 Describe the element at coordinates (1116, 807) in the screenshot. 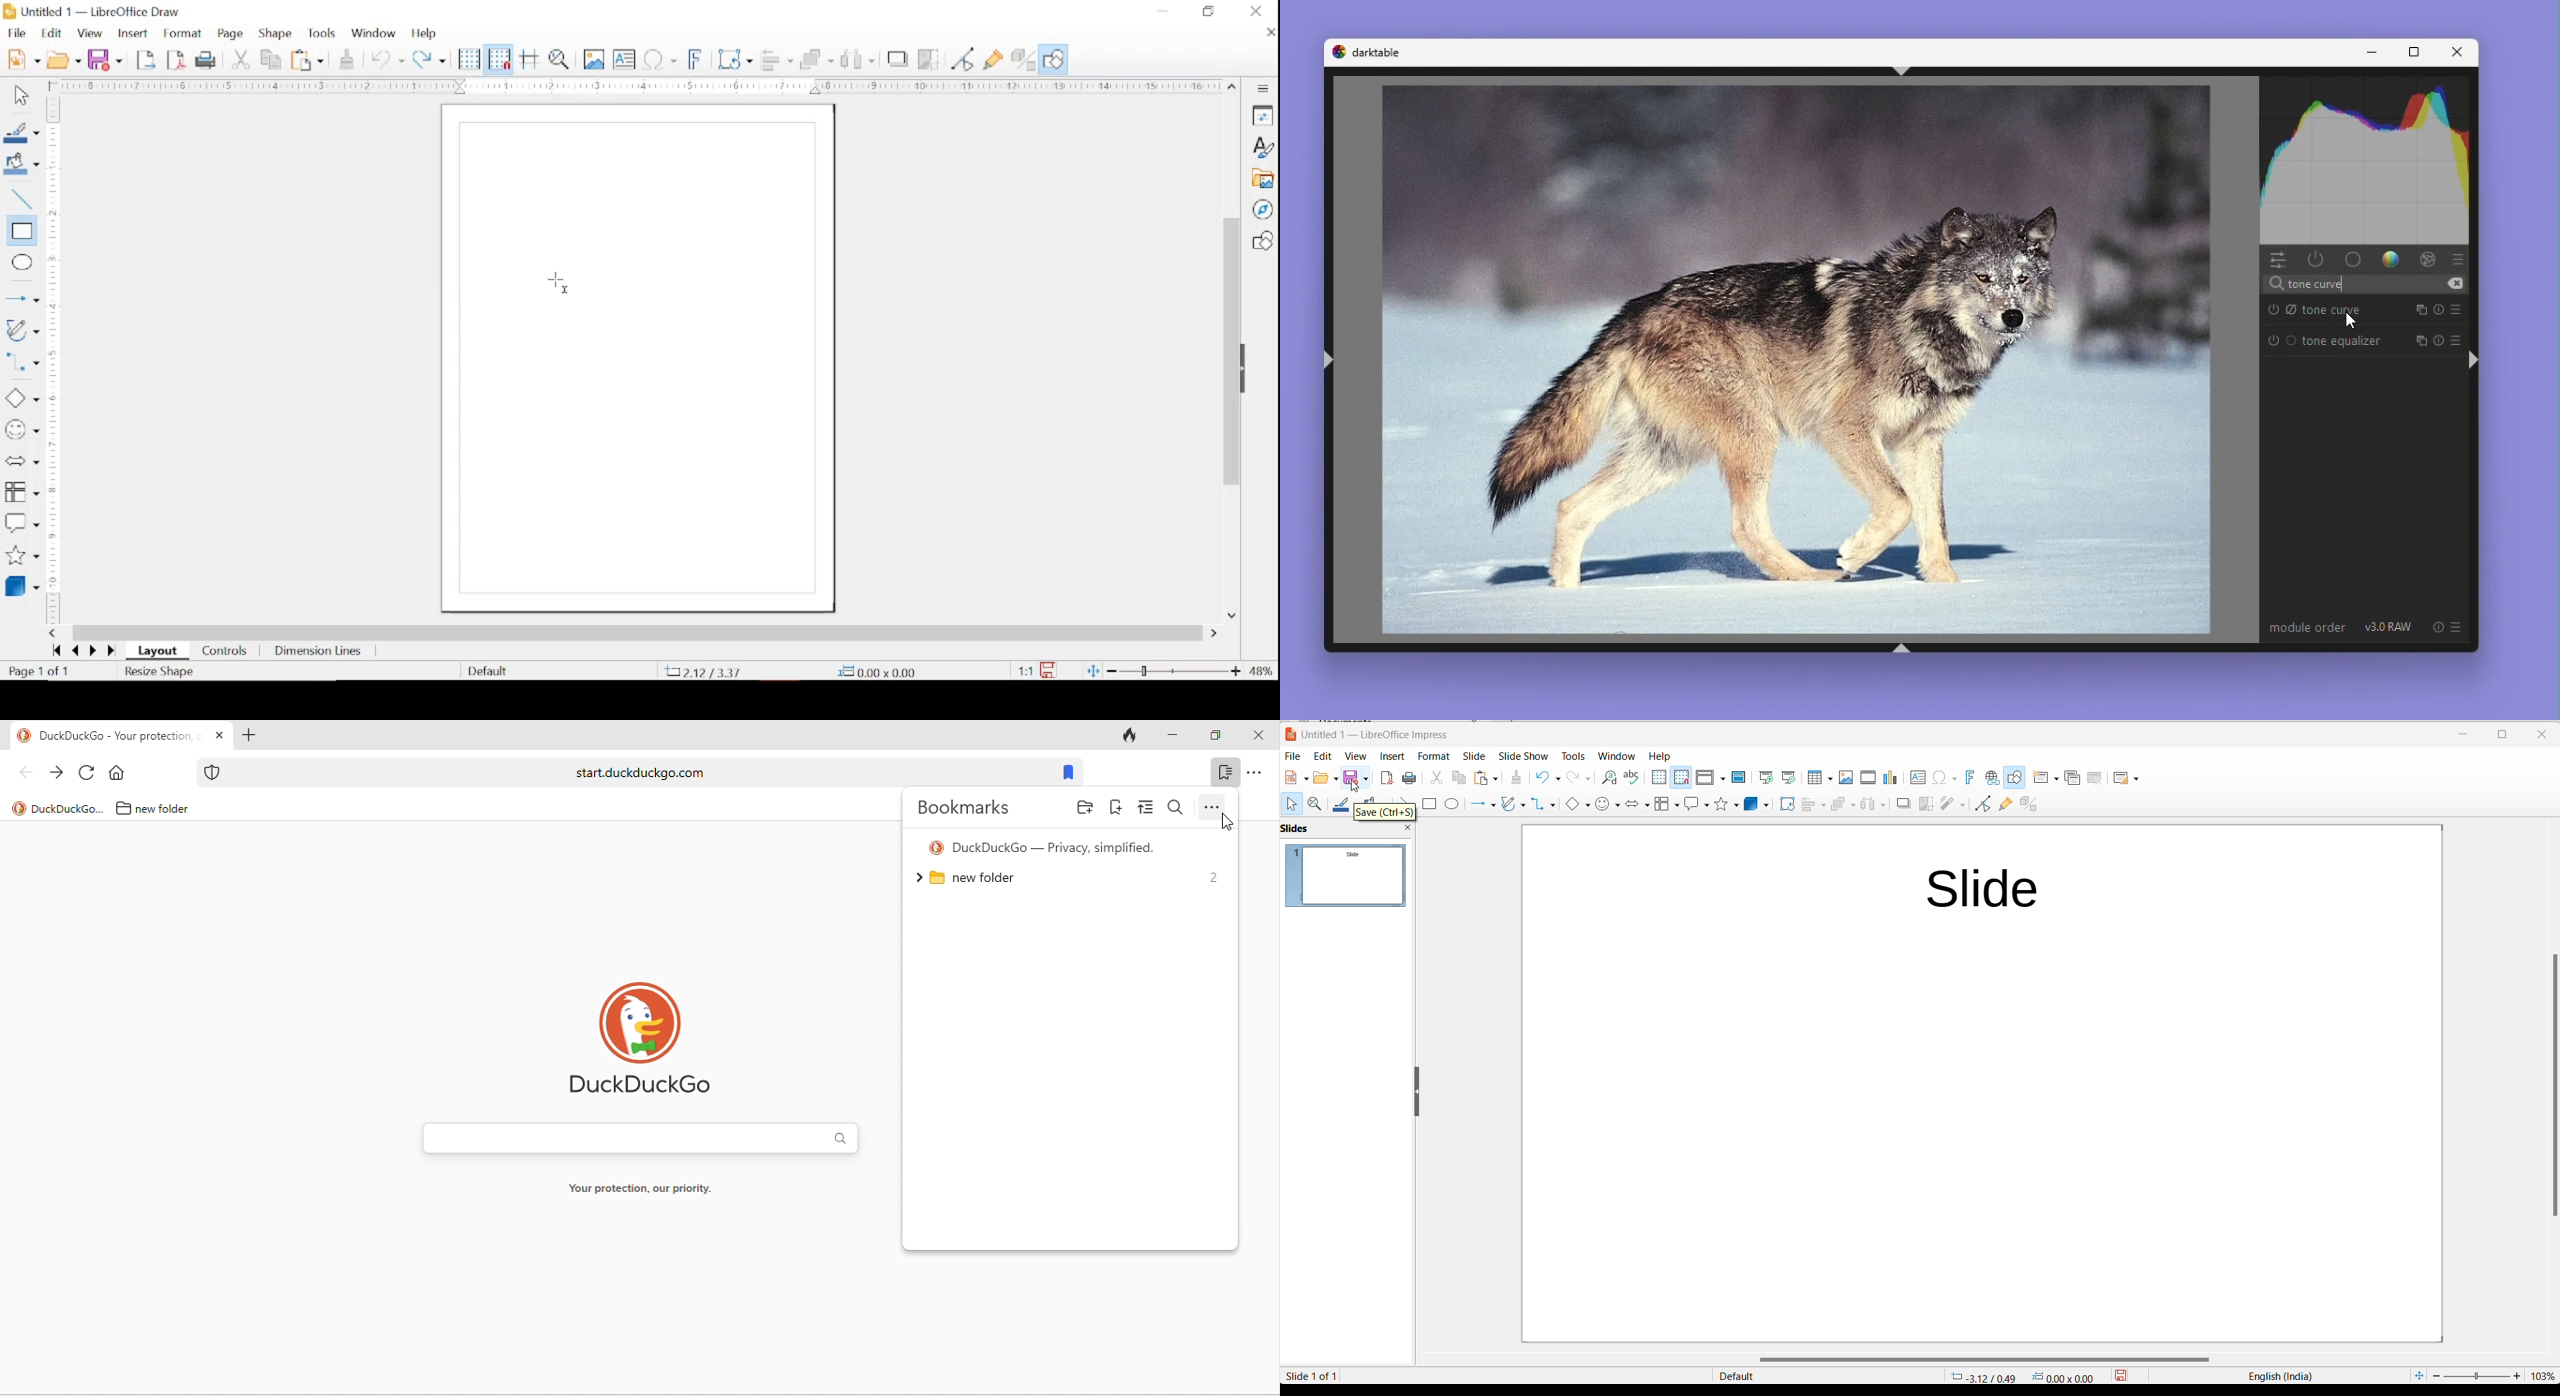

I see `bookmark` at that location.